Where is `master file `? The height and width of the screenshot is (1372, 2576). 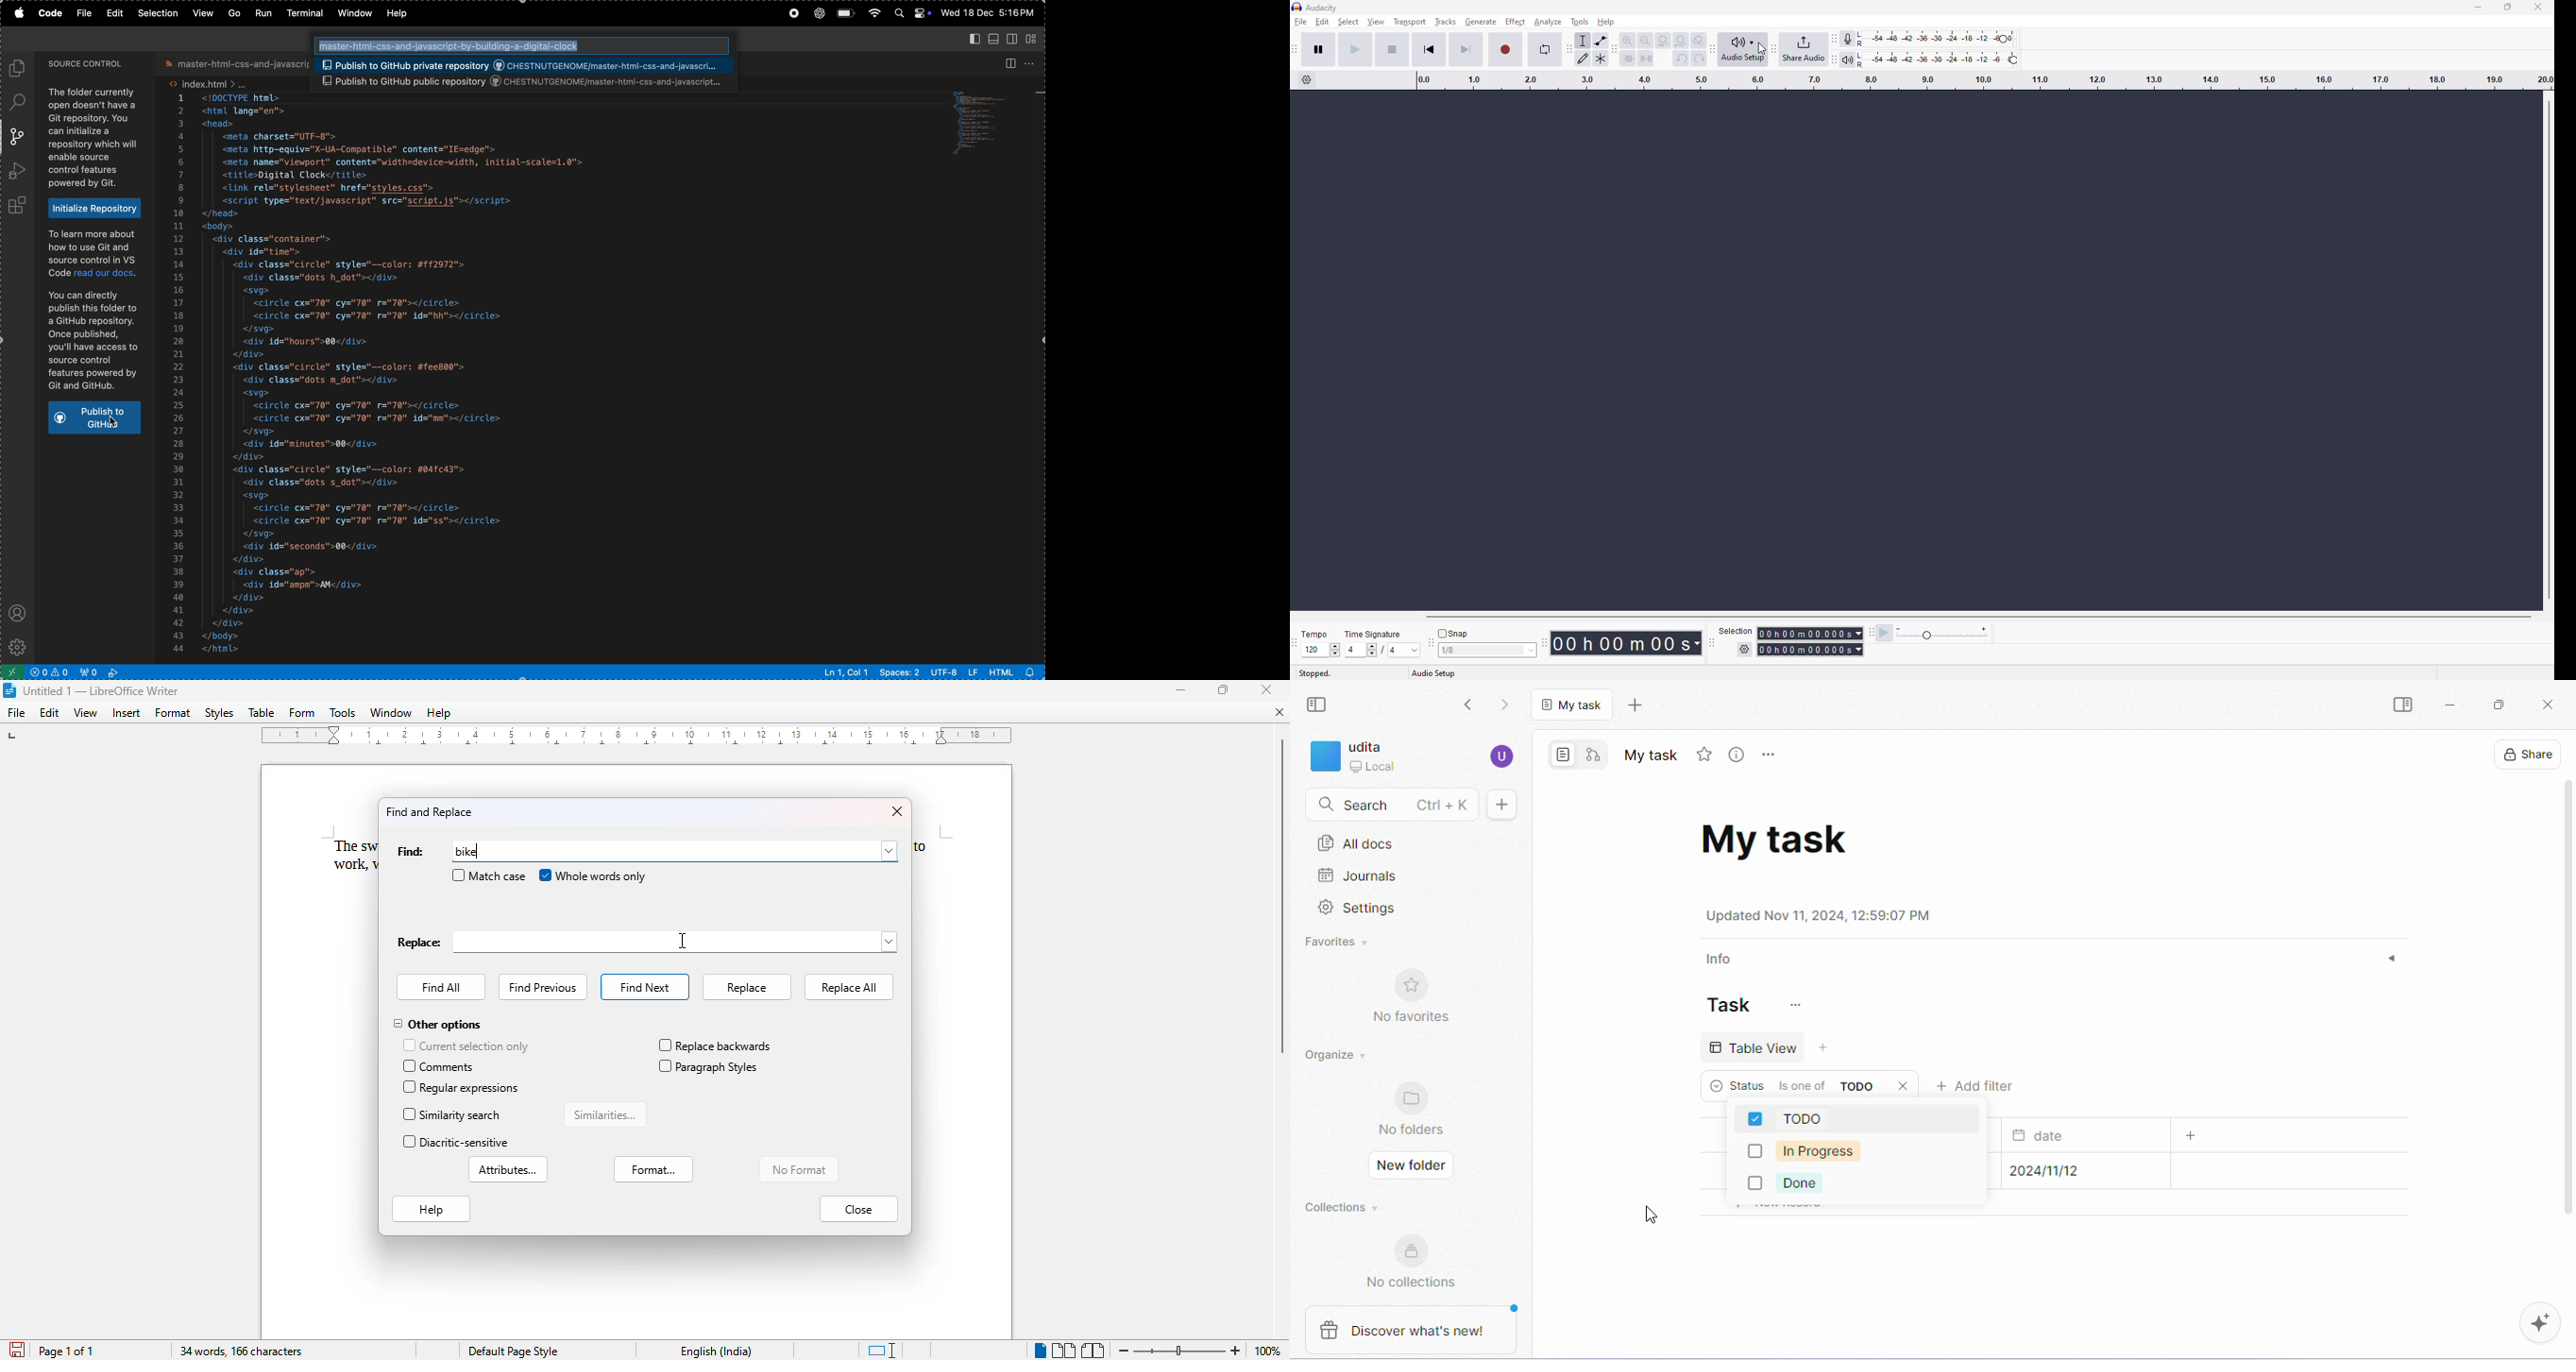
master file  is located at coordinates (237, 64).